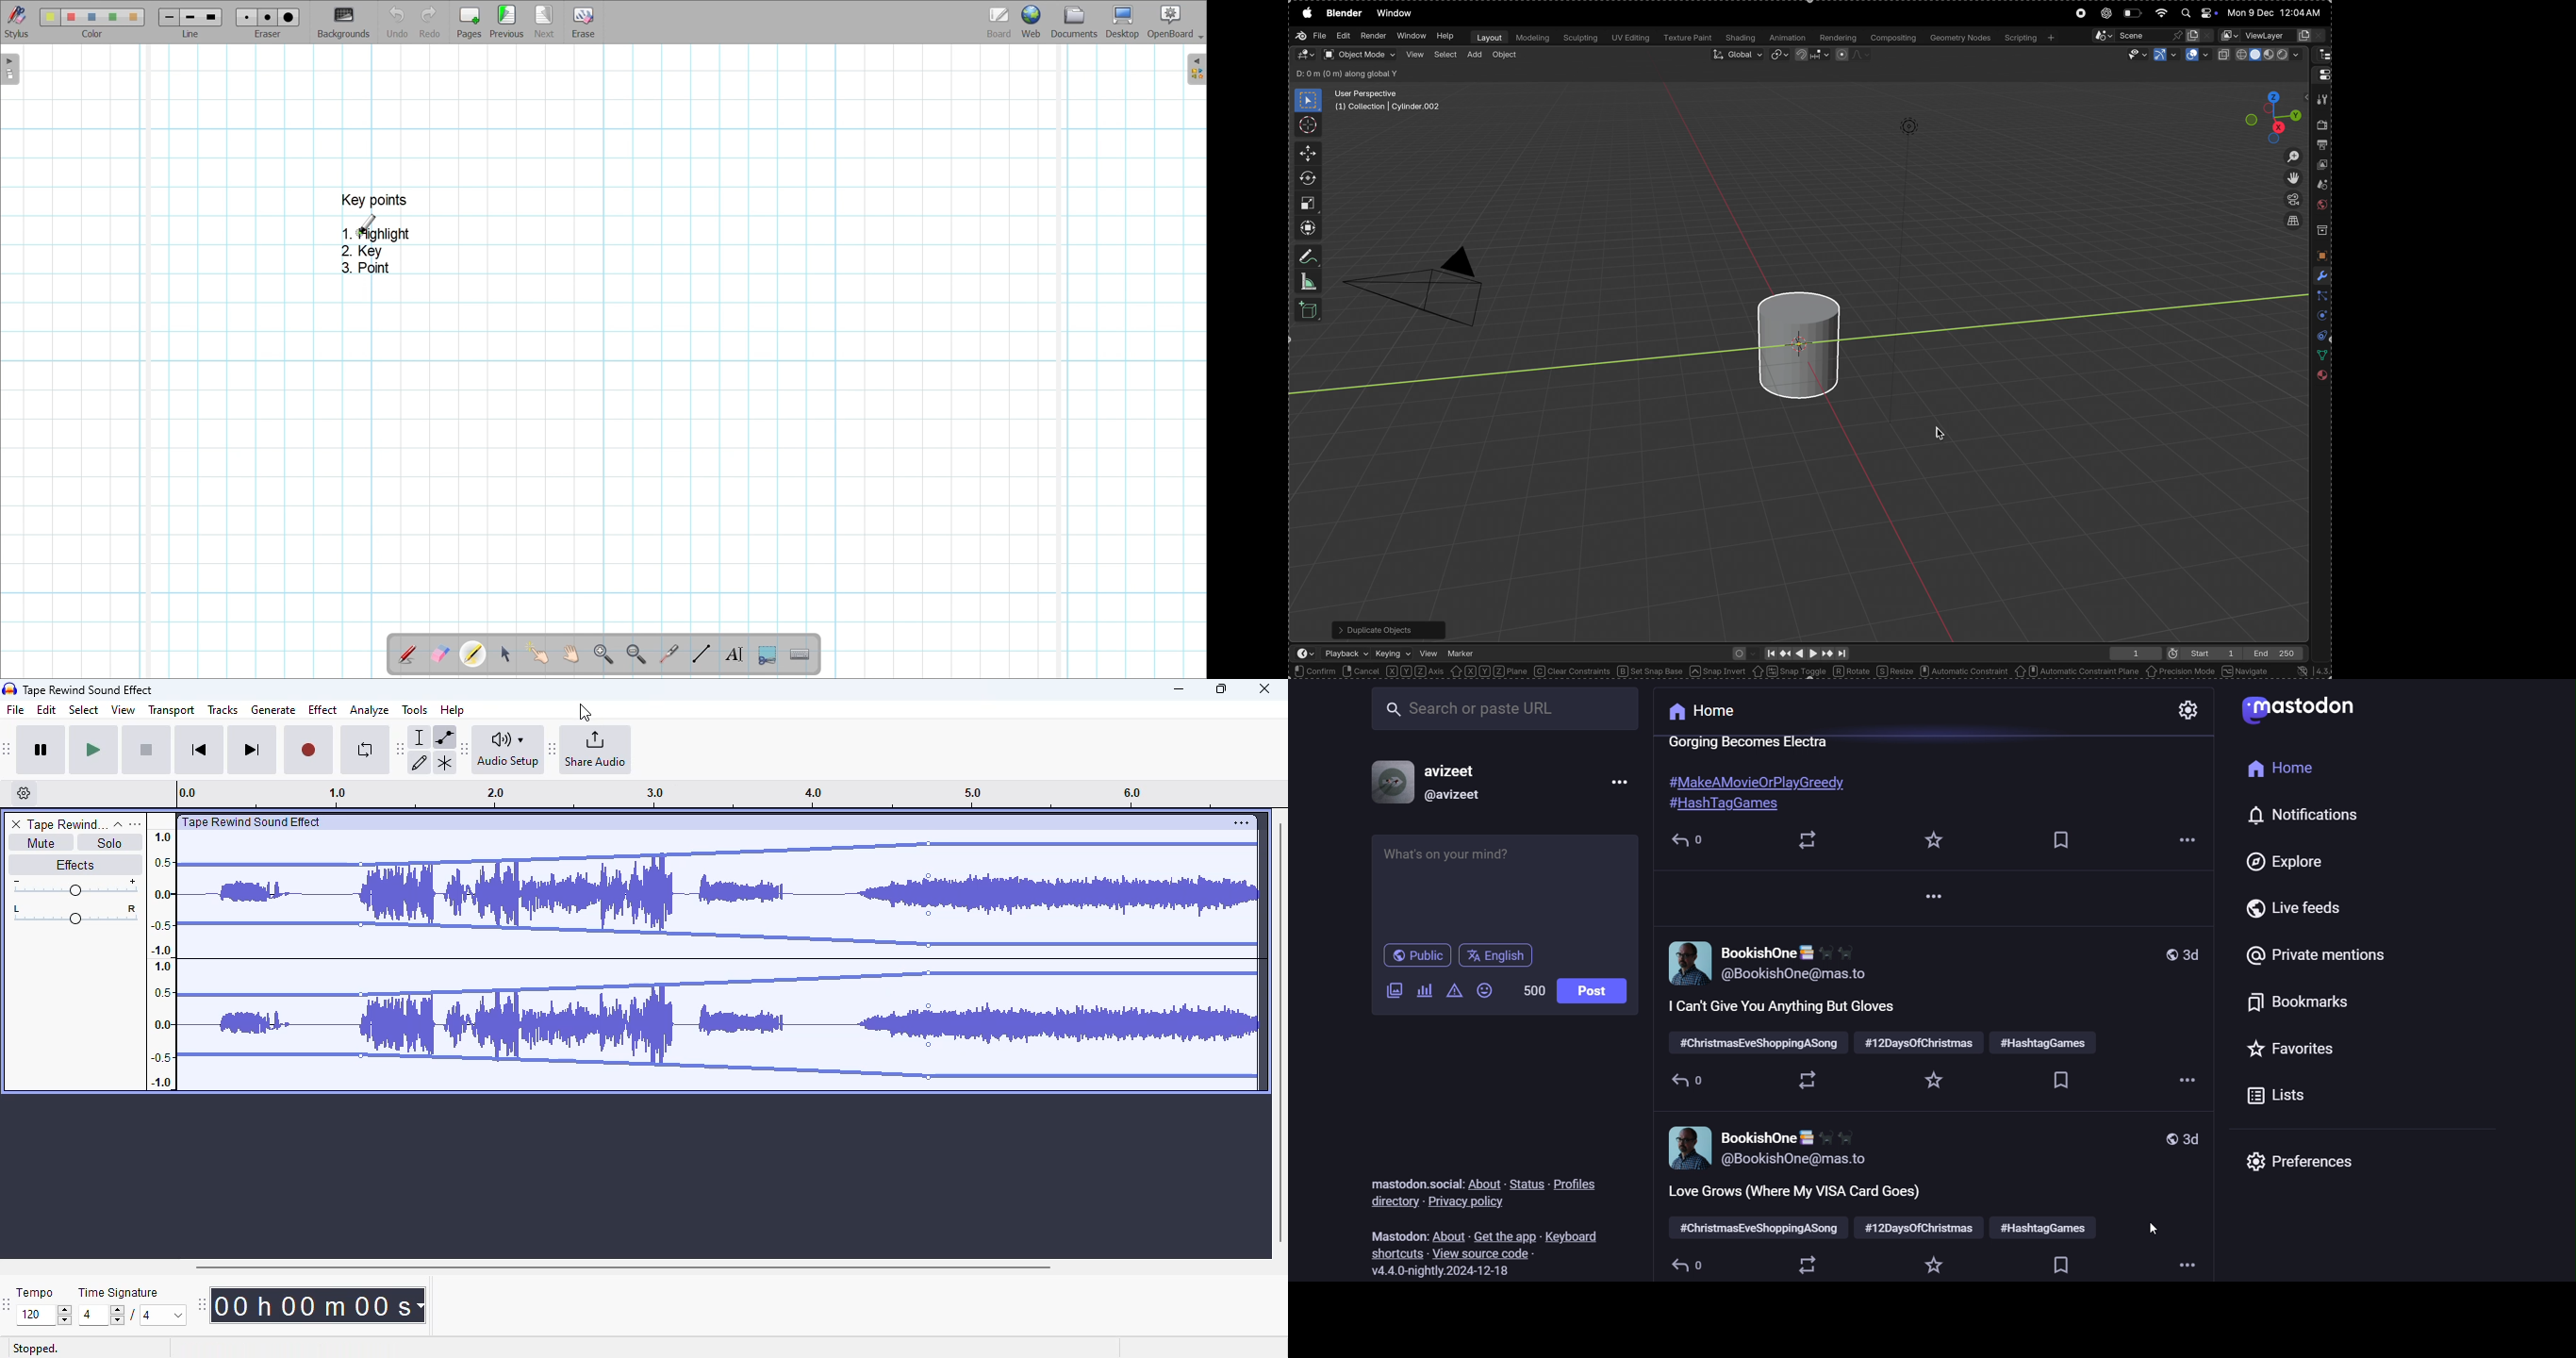 This screenshot has height=1372, width=2576. What do you see at coordinates (1359, 54) in the screenshot?
I see `object mode` at bounding box center [1359, 54].